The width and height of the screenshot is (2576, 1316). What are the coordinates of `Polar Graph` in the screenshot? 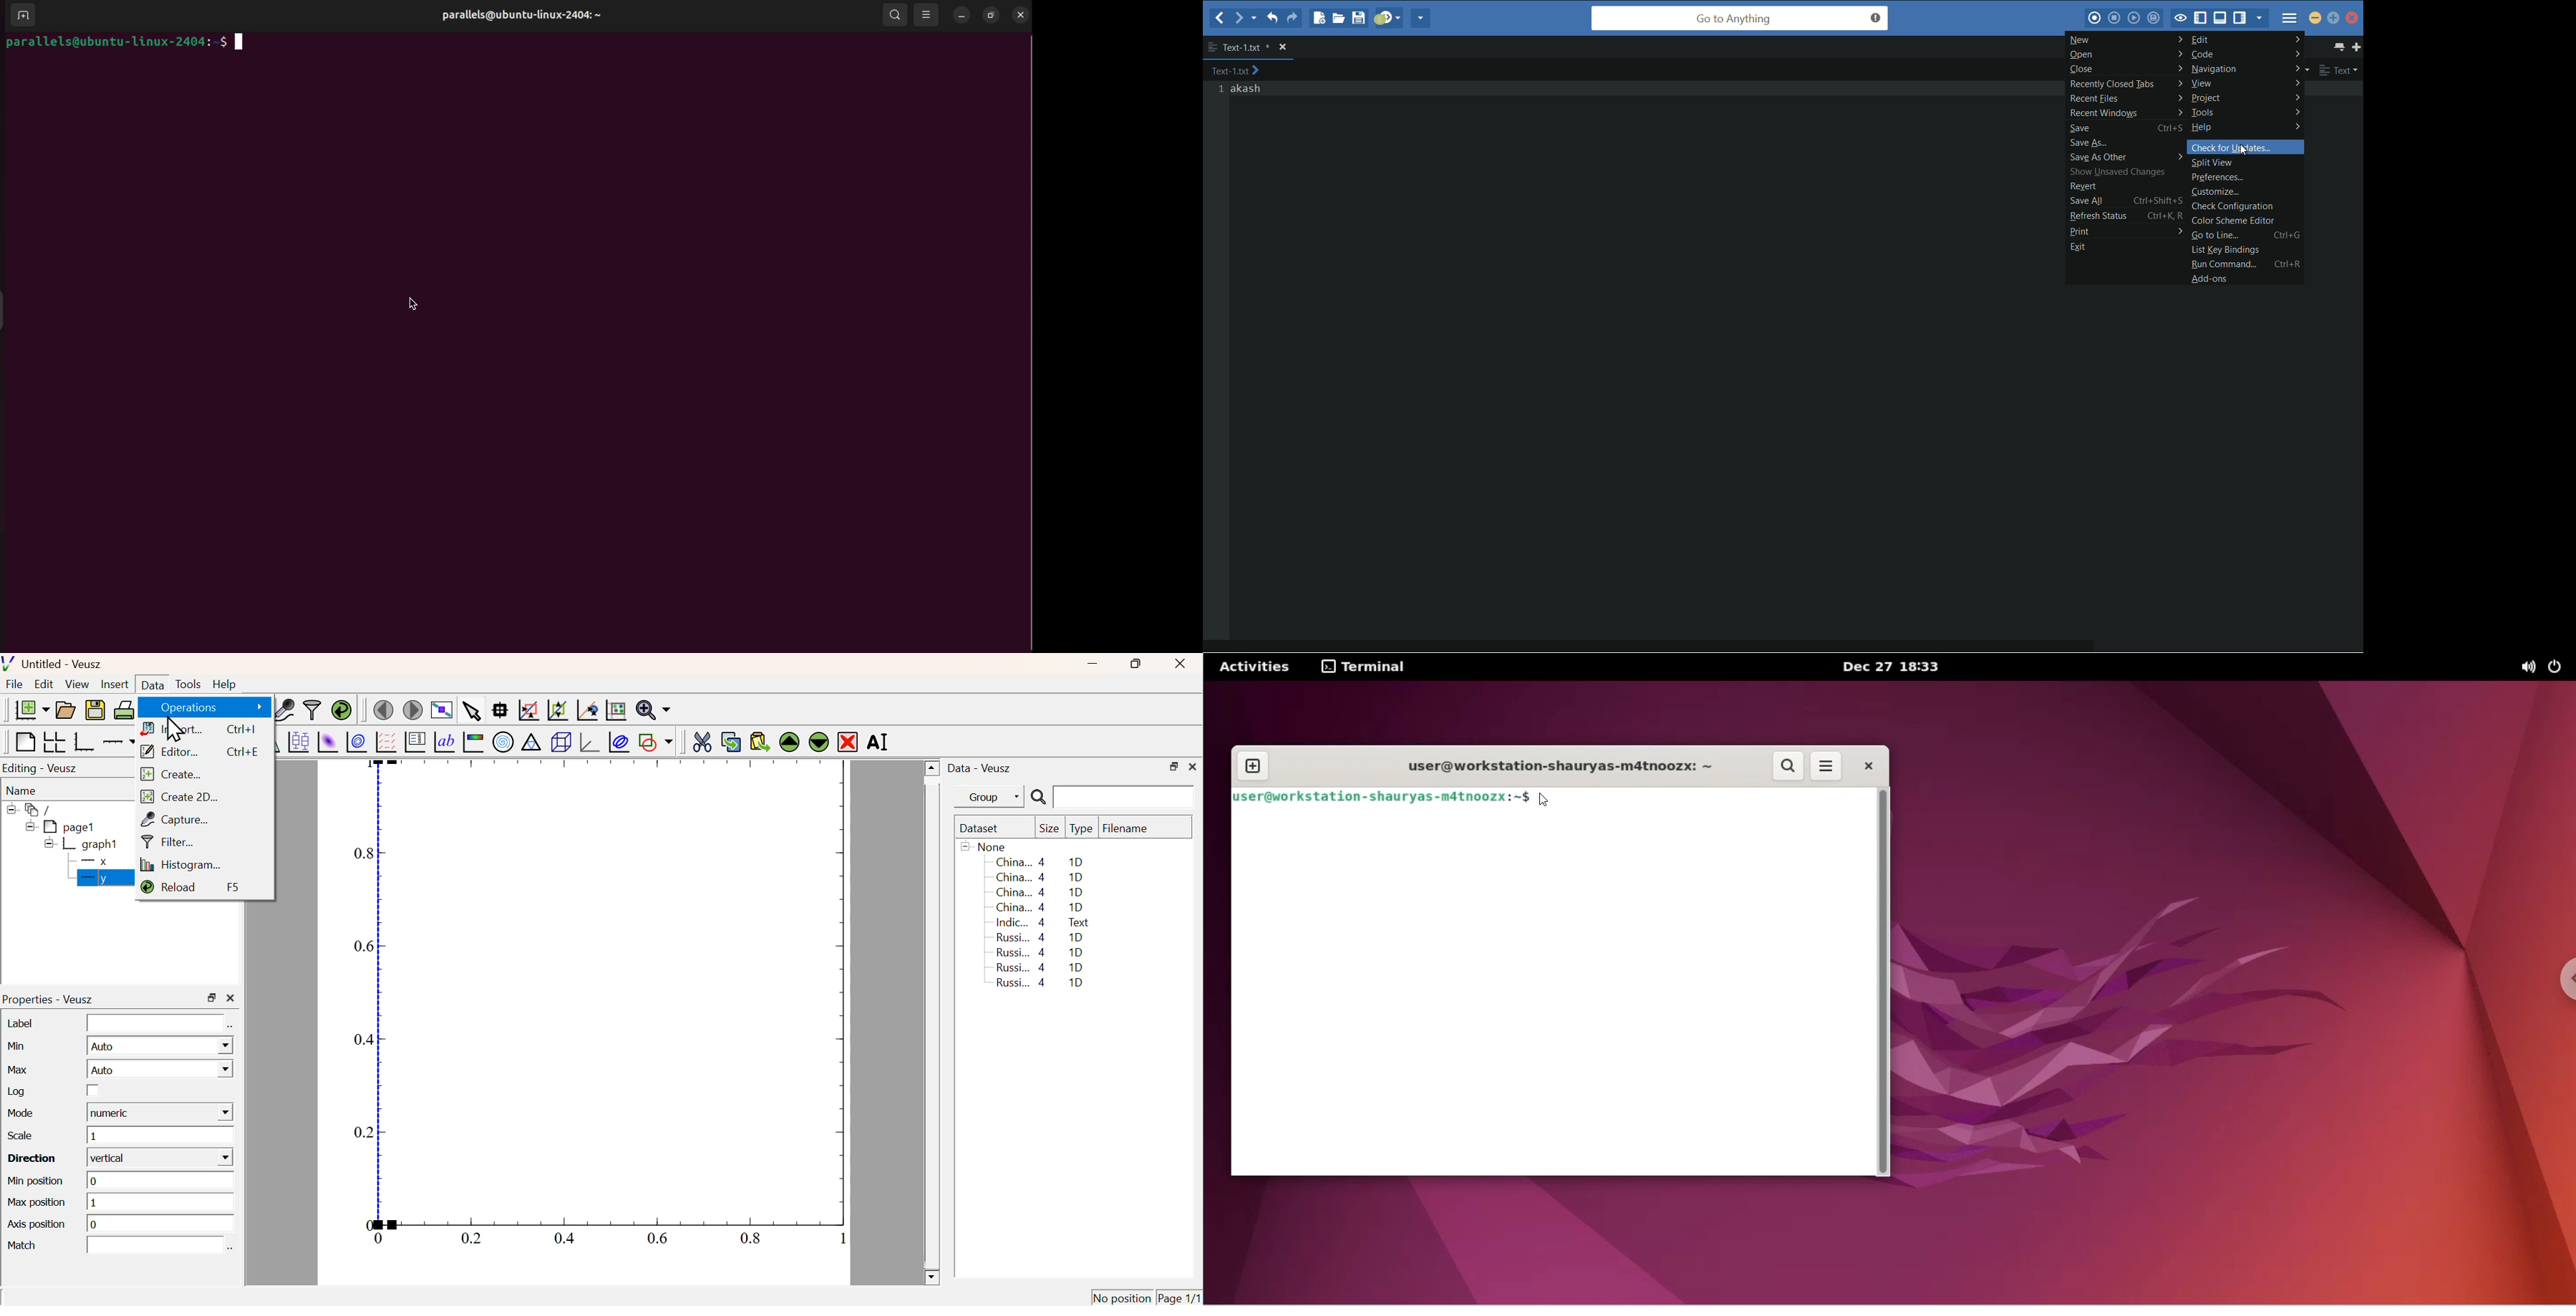 It's located at (504, 741).